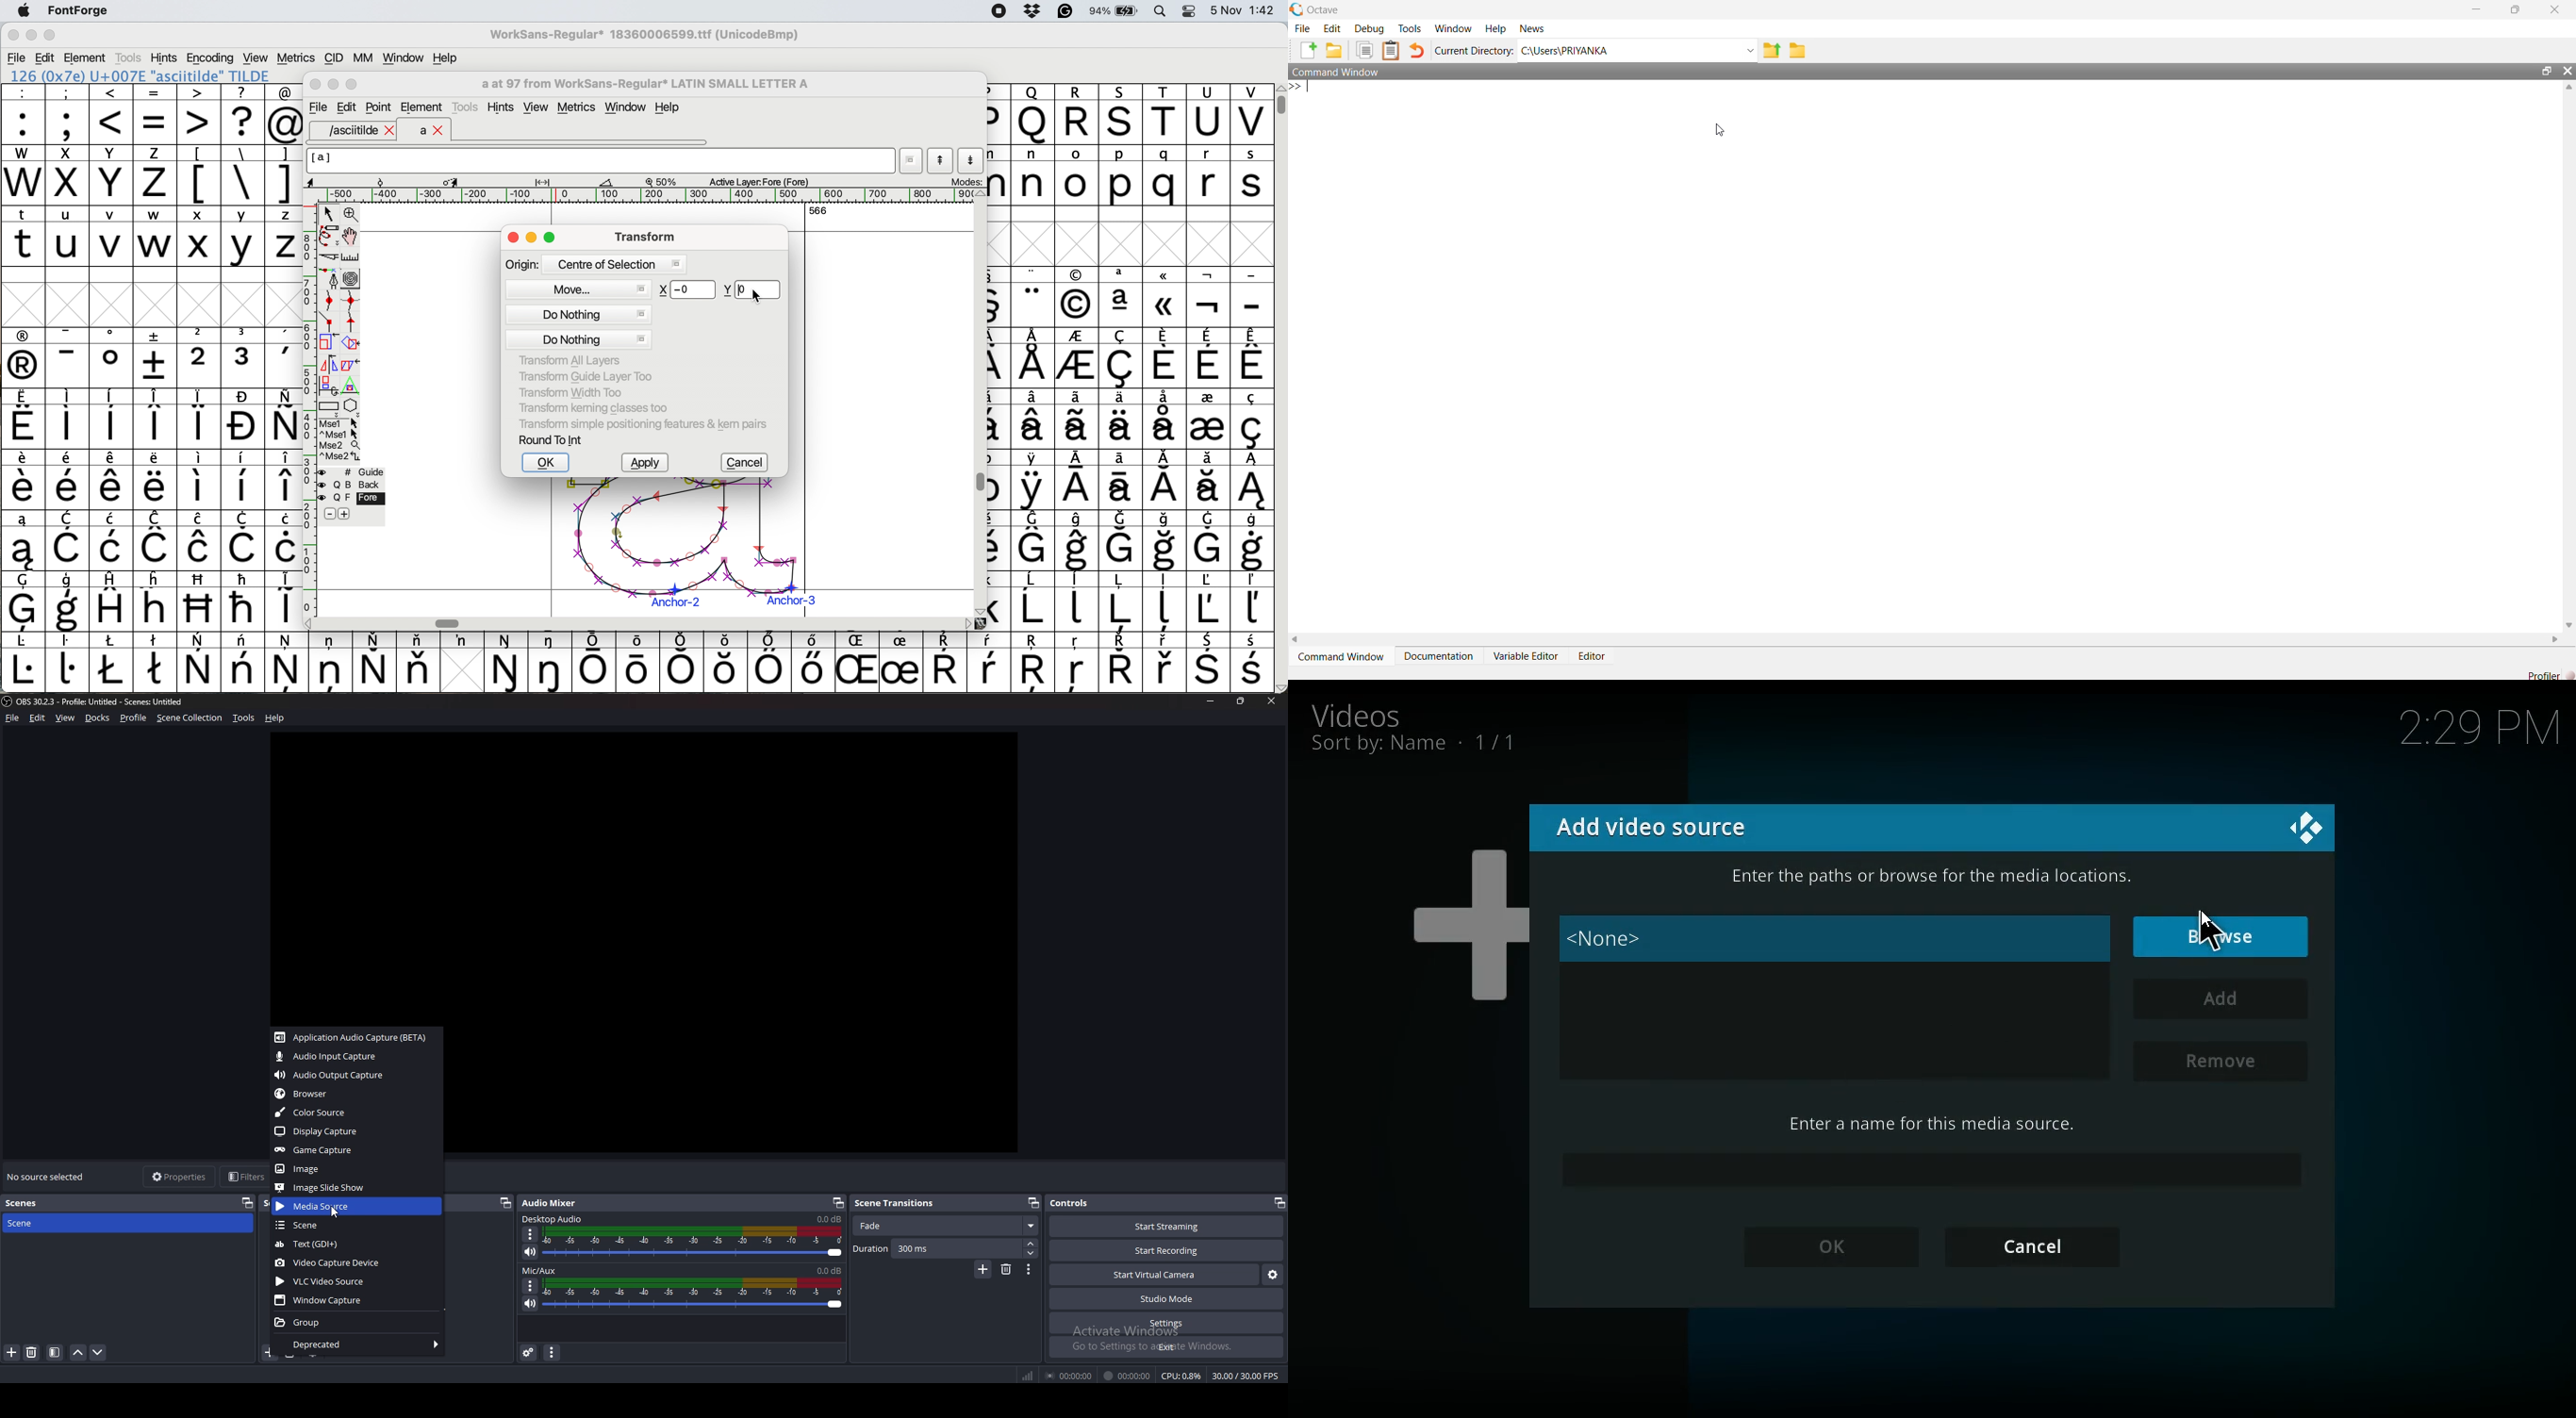 The height and width of the screenshot is (1428, 2576). What do you see at coordinates (200, 663) in the screenshot?
I see `symbol` at bounding box center [200, 663].